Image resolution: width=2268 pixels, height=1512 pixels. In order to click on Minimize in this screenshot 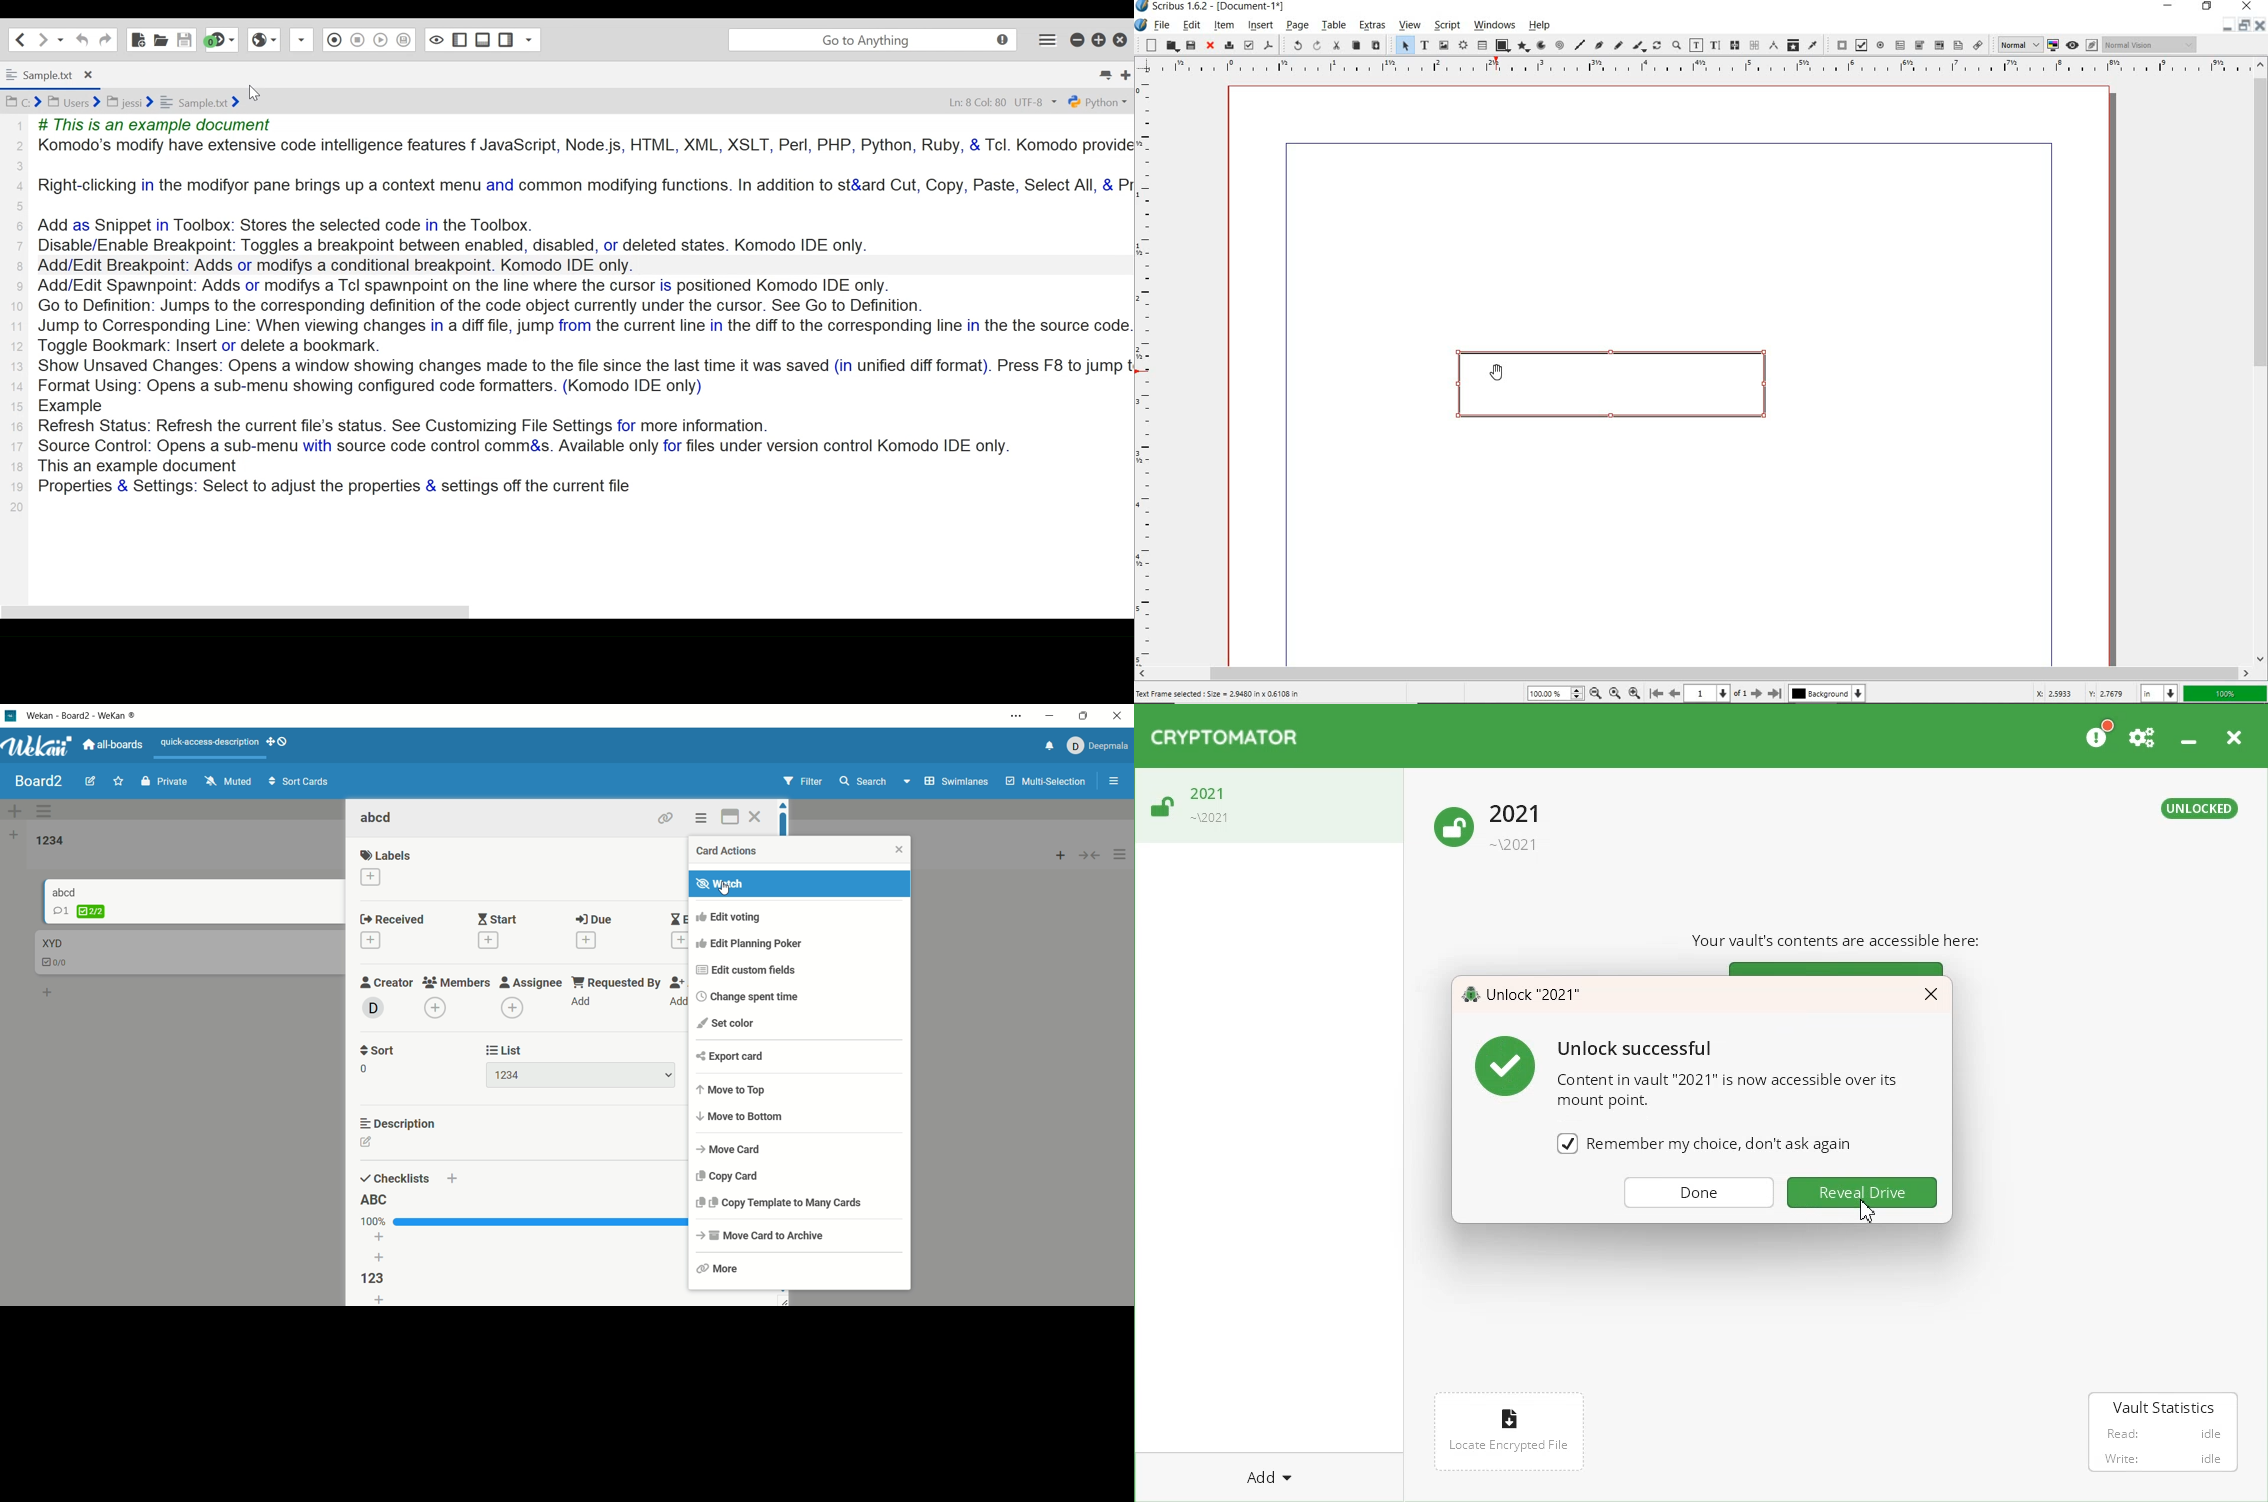, I will do `click(2243, 26)`.